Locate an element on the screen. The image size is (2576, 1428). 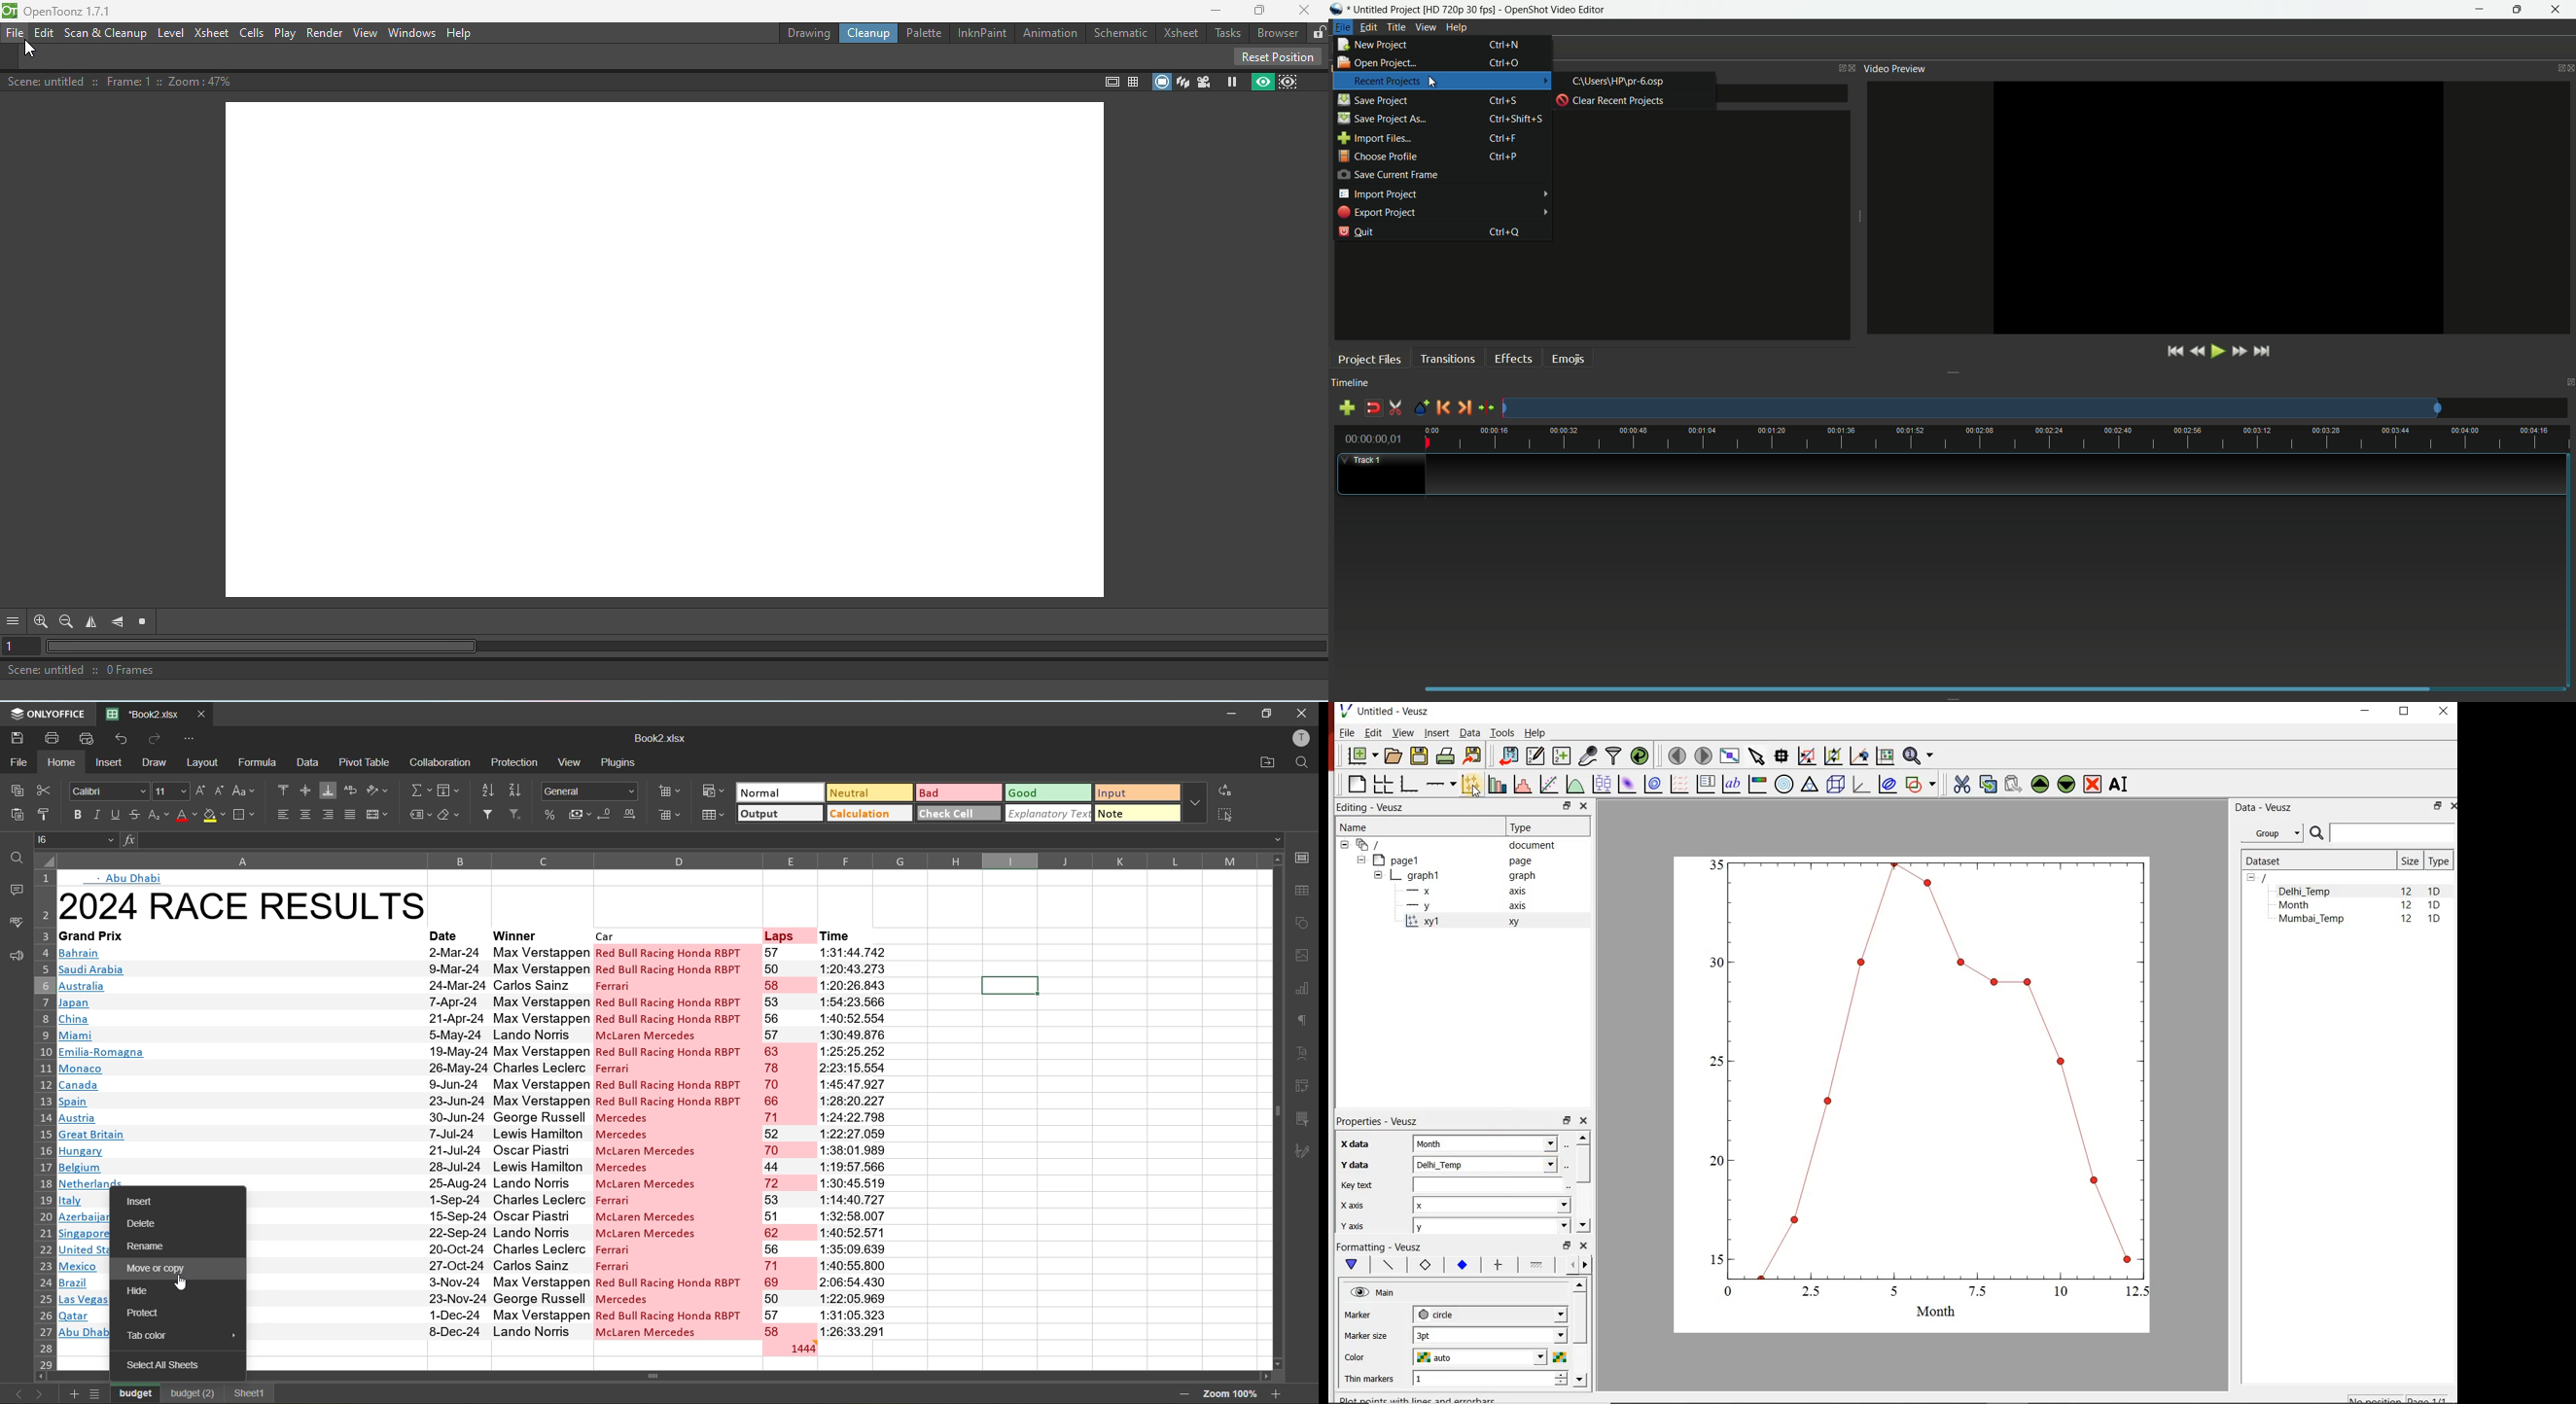
clear filter is located at coordinates (521, 816).